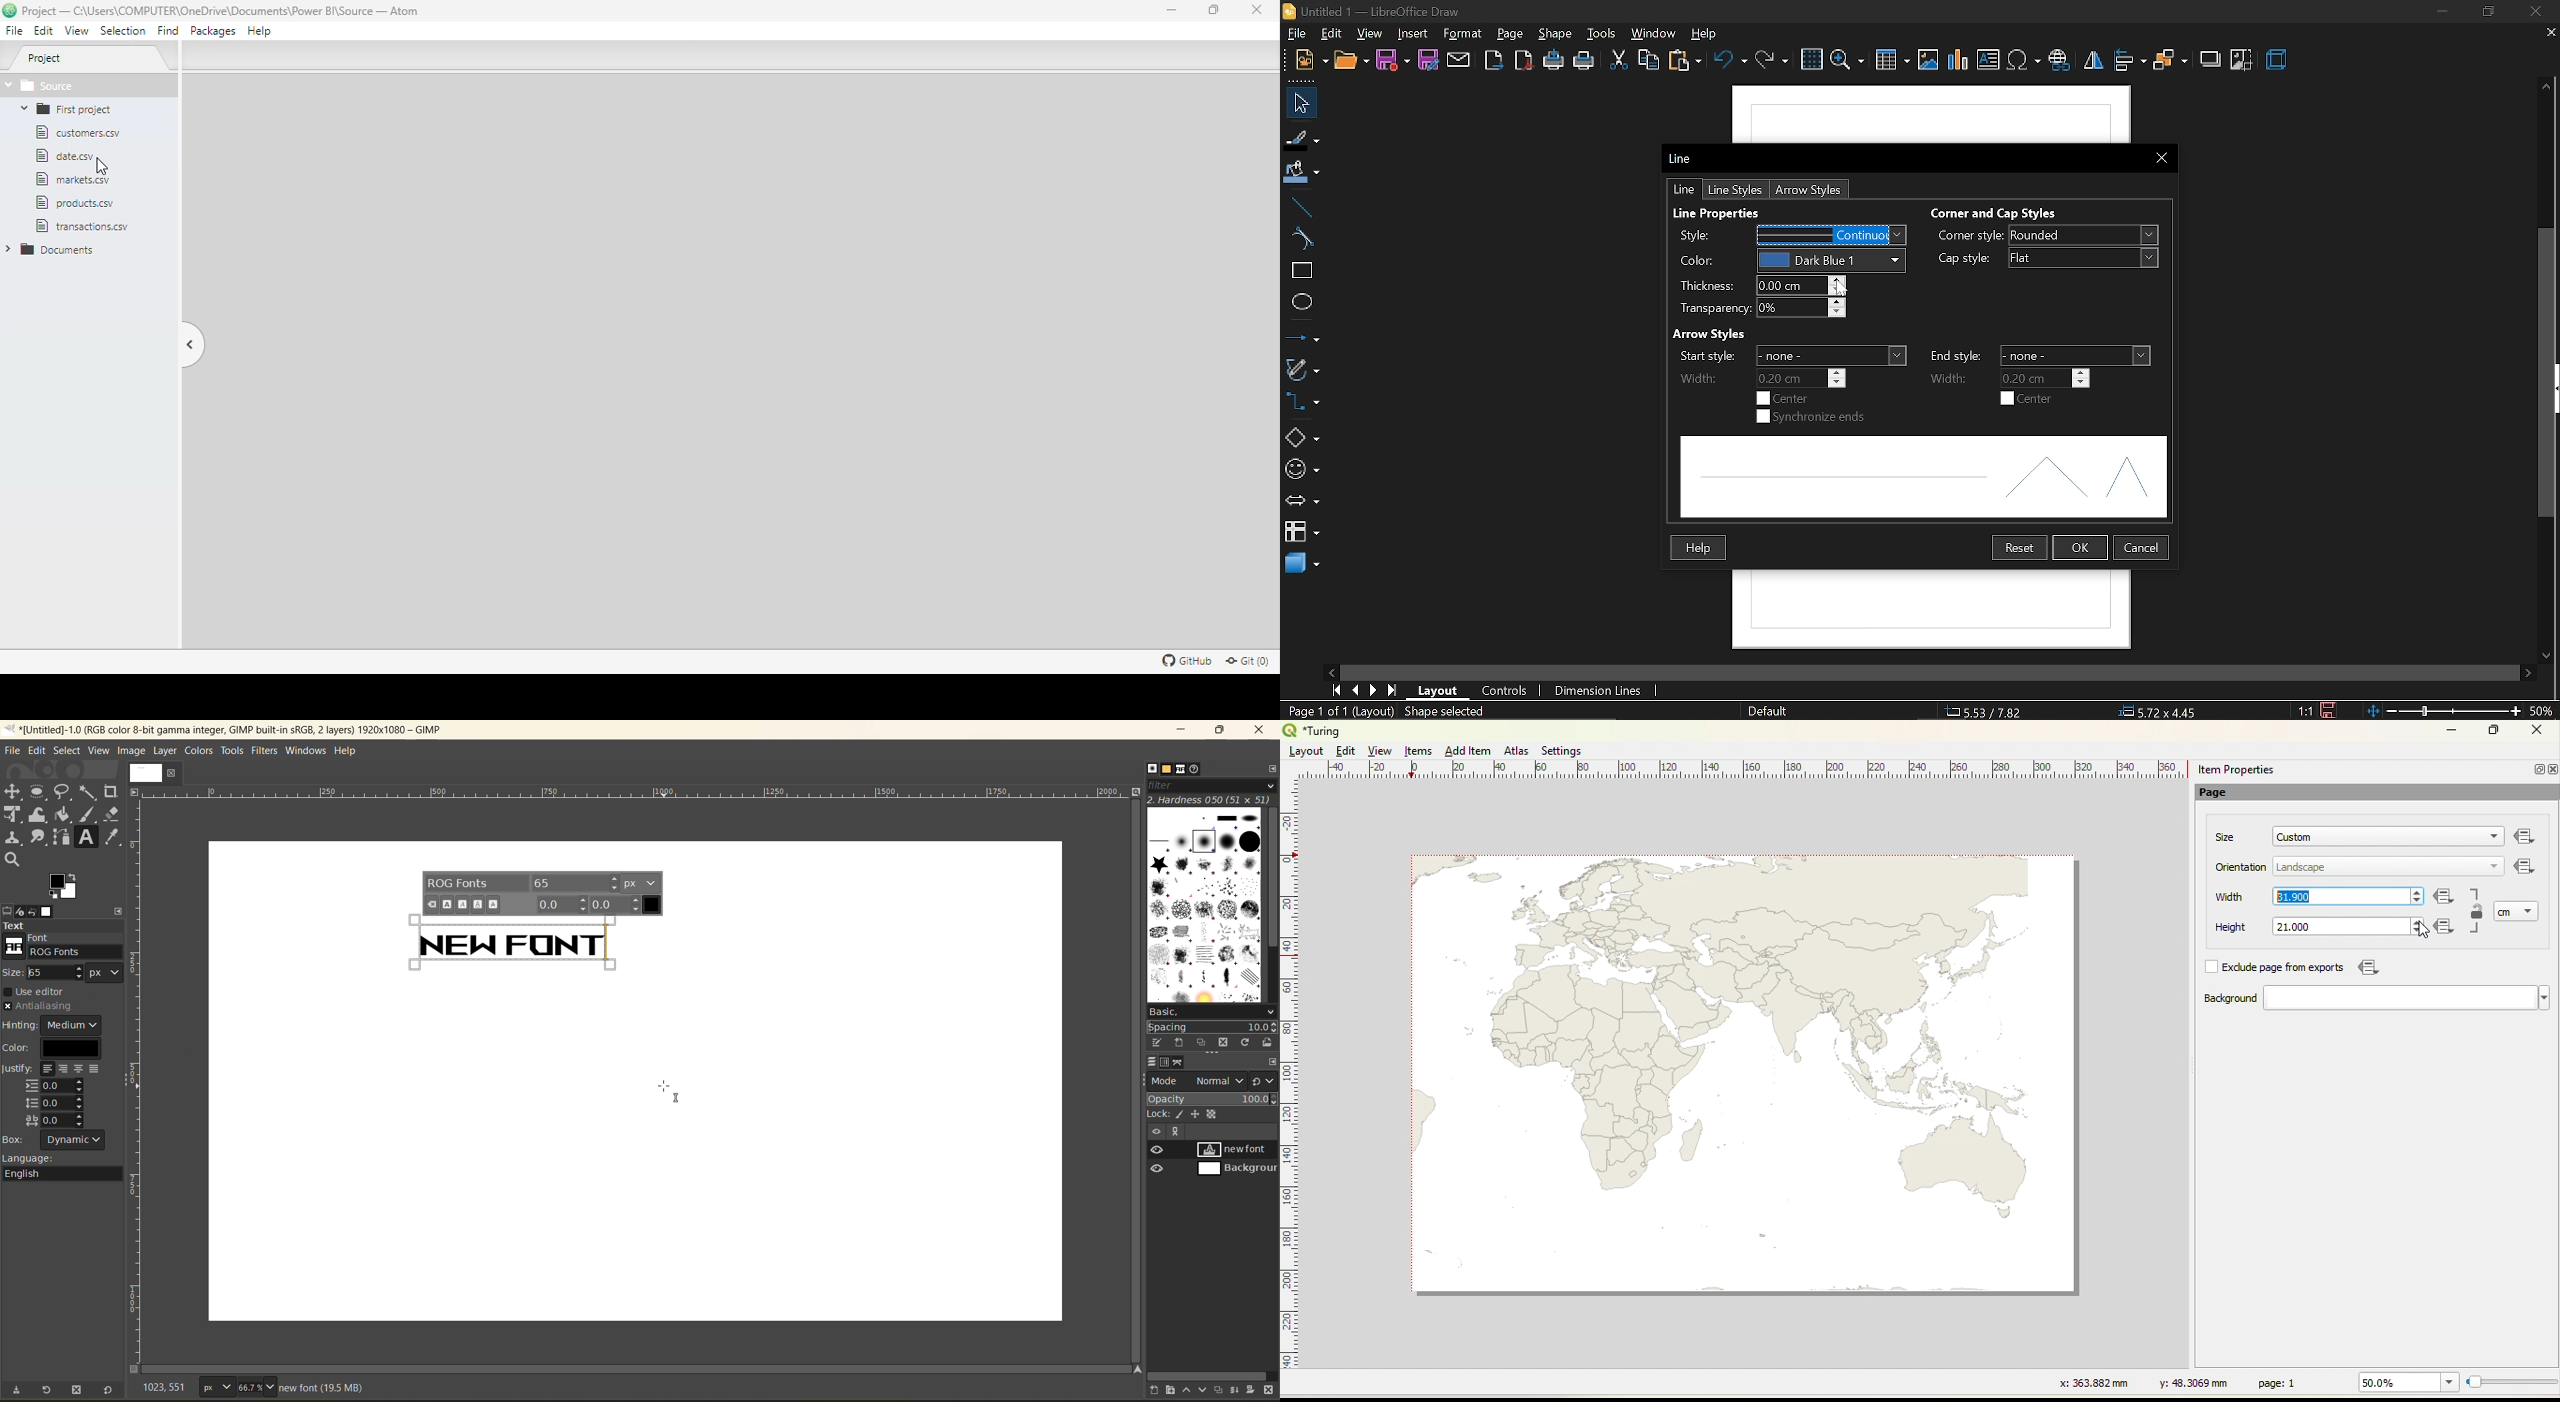 Image resolution: width=2576 pixels, height=1428 pixels. I want to click on duplicate this brush, so click(1202, 1042).